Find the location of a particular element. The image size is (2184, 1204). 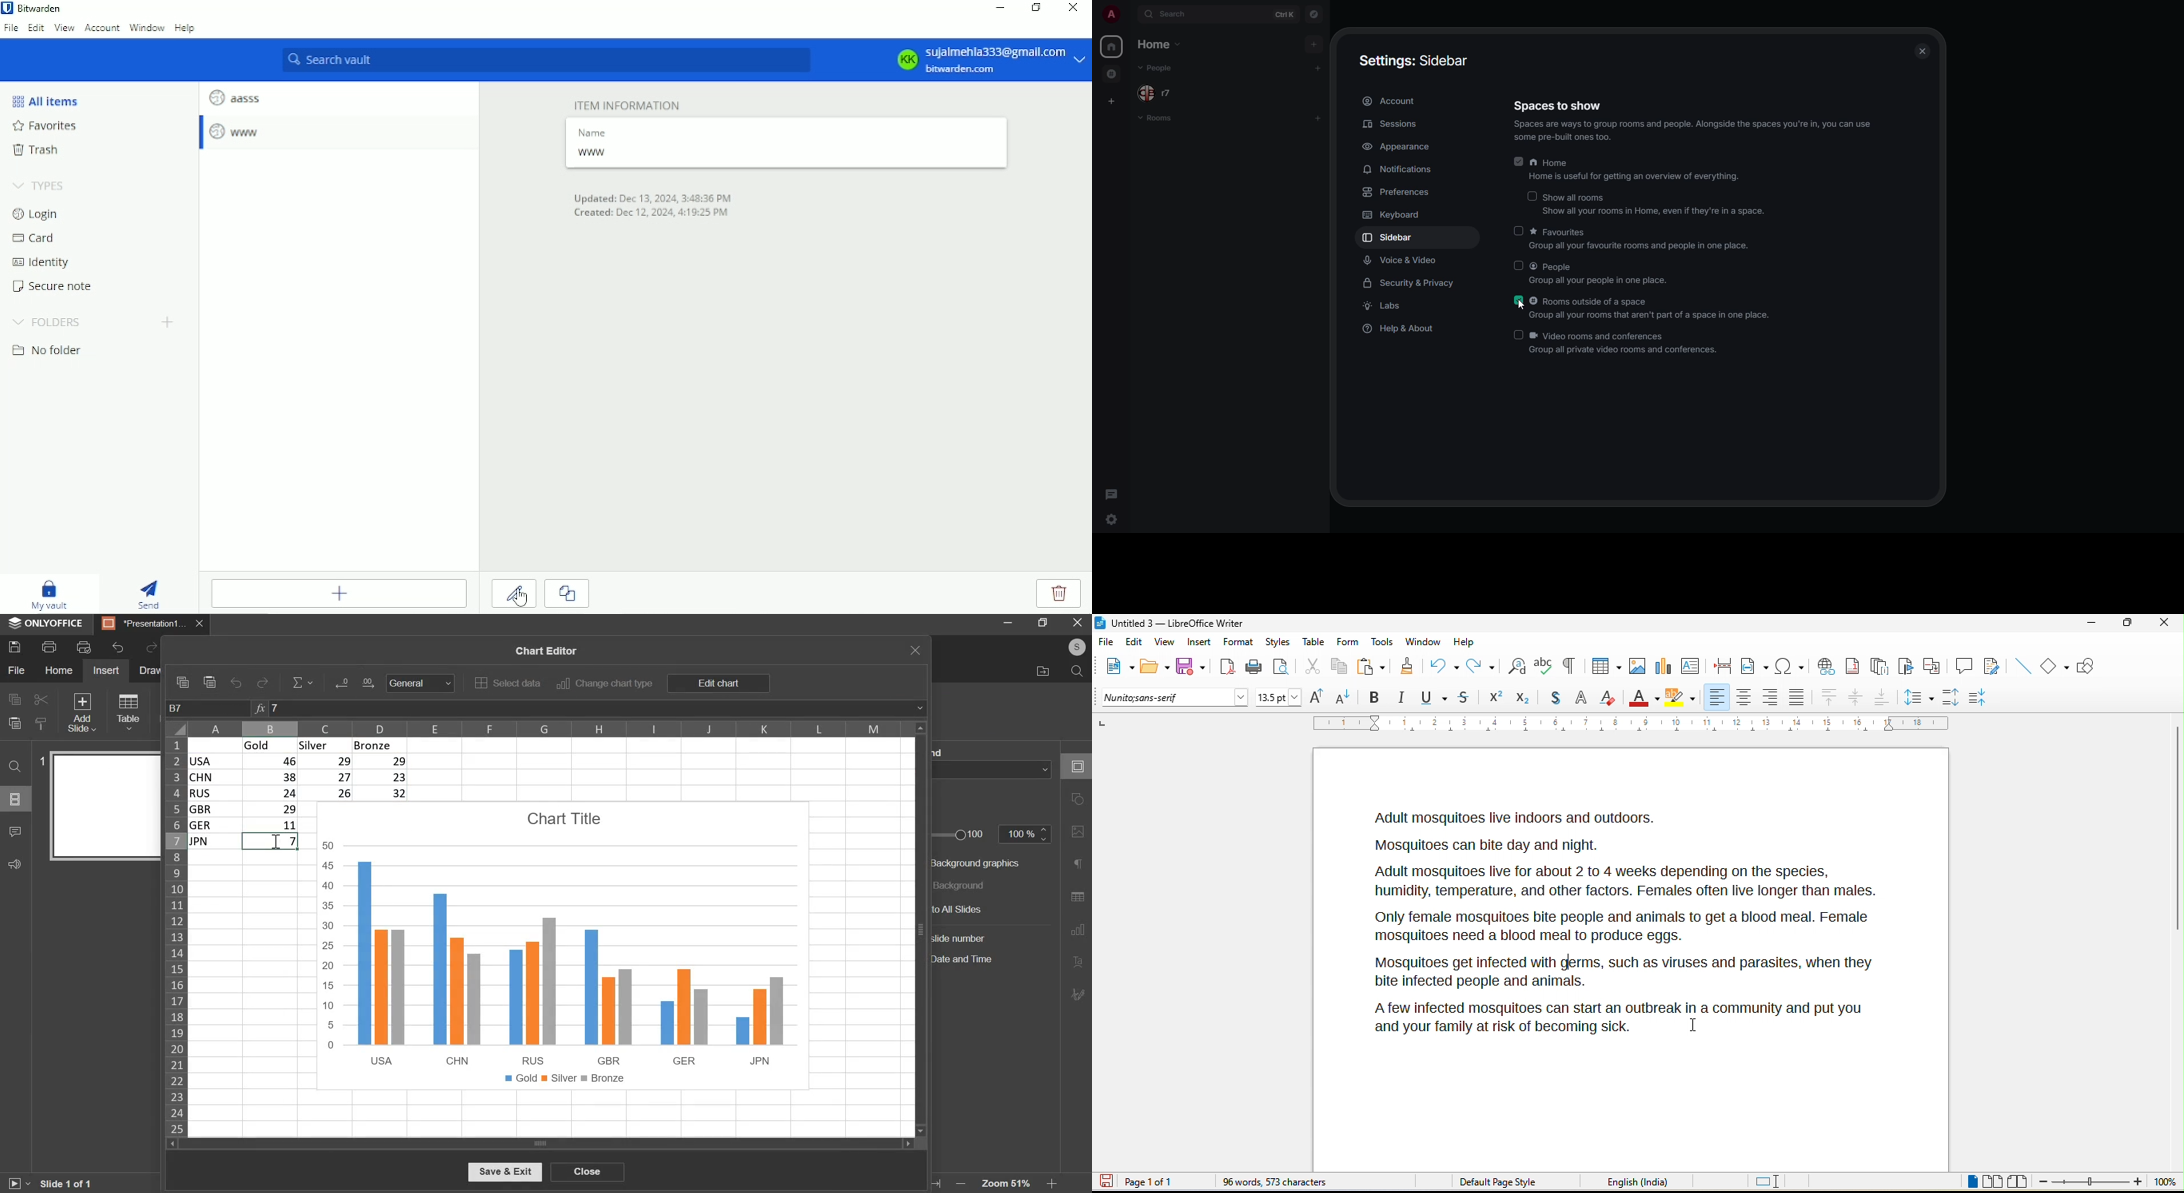

show track changes function is located at coordinates (1993, 665).